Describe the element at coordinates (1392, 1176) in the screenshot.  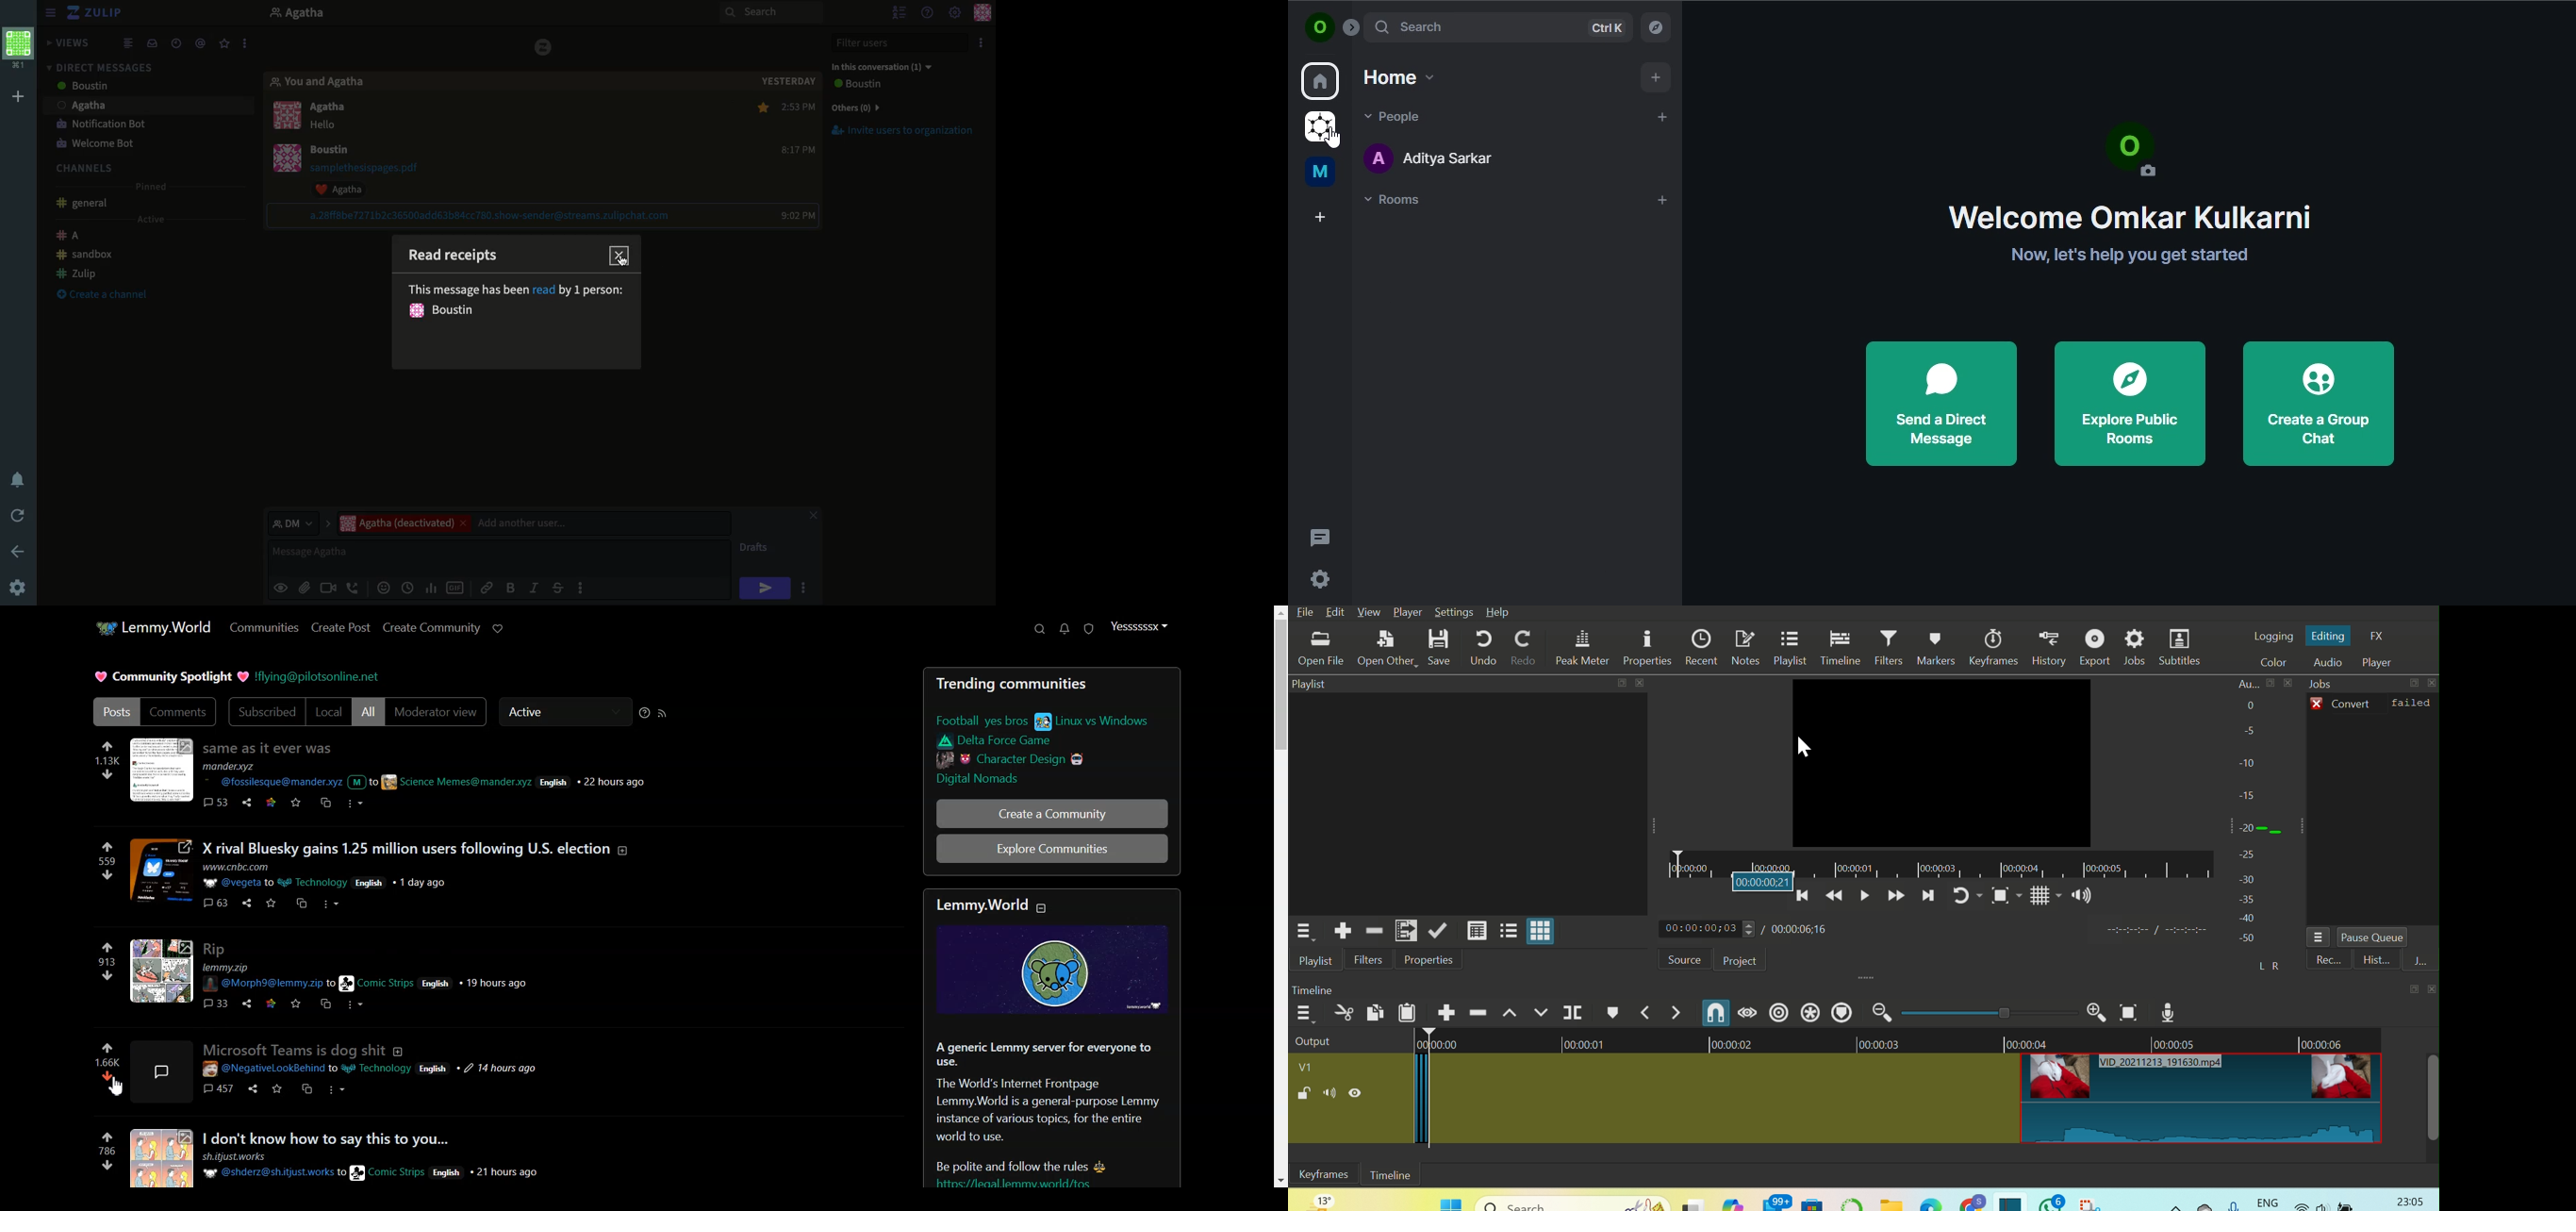
I see `Timeline` at that location.